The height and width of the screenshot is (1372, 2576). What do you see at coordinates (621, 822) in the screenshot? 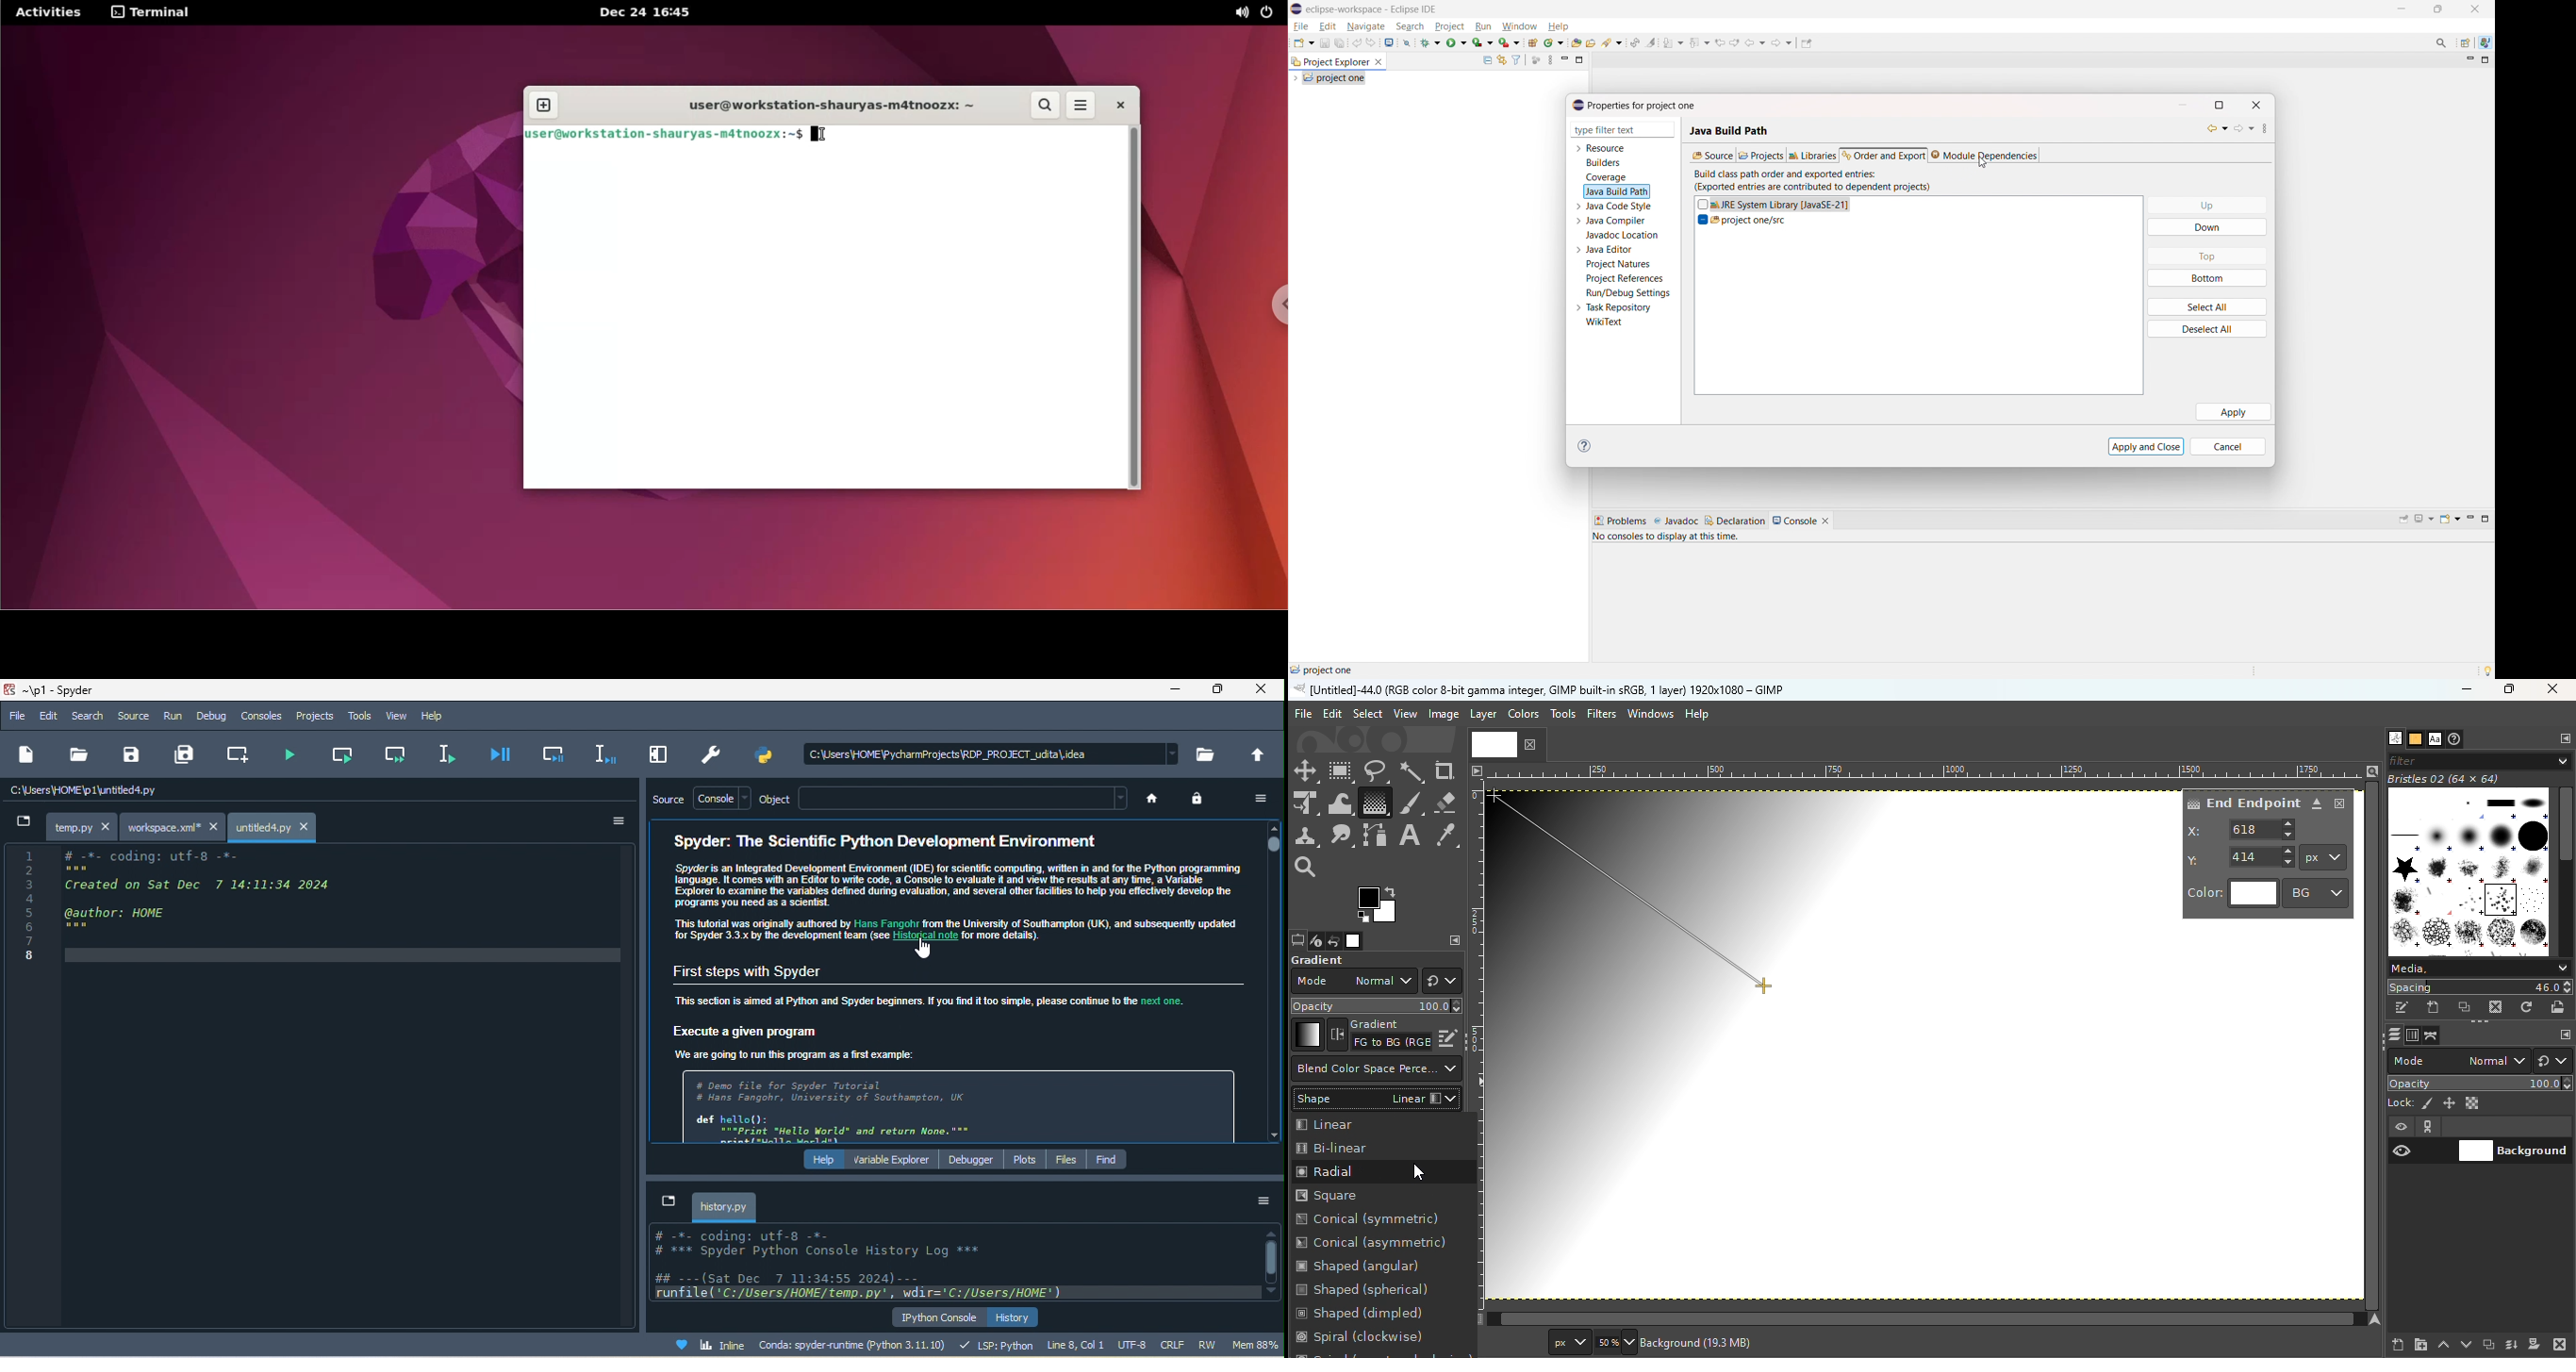
I see `option` at bounding box center [621, 822].